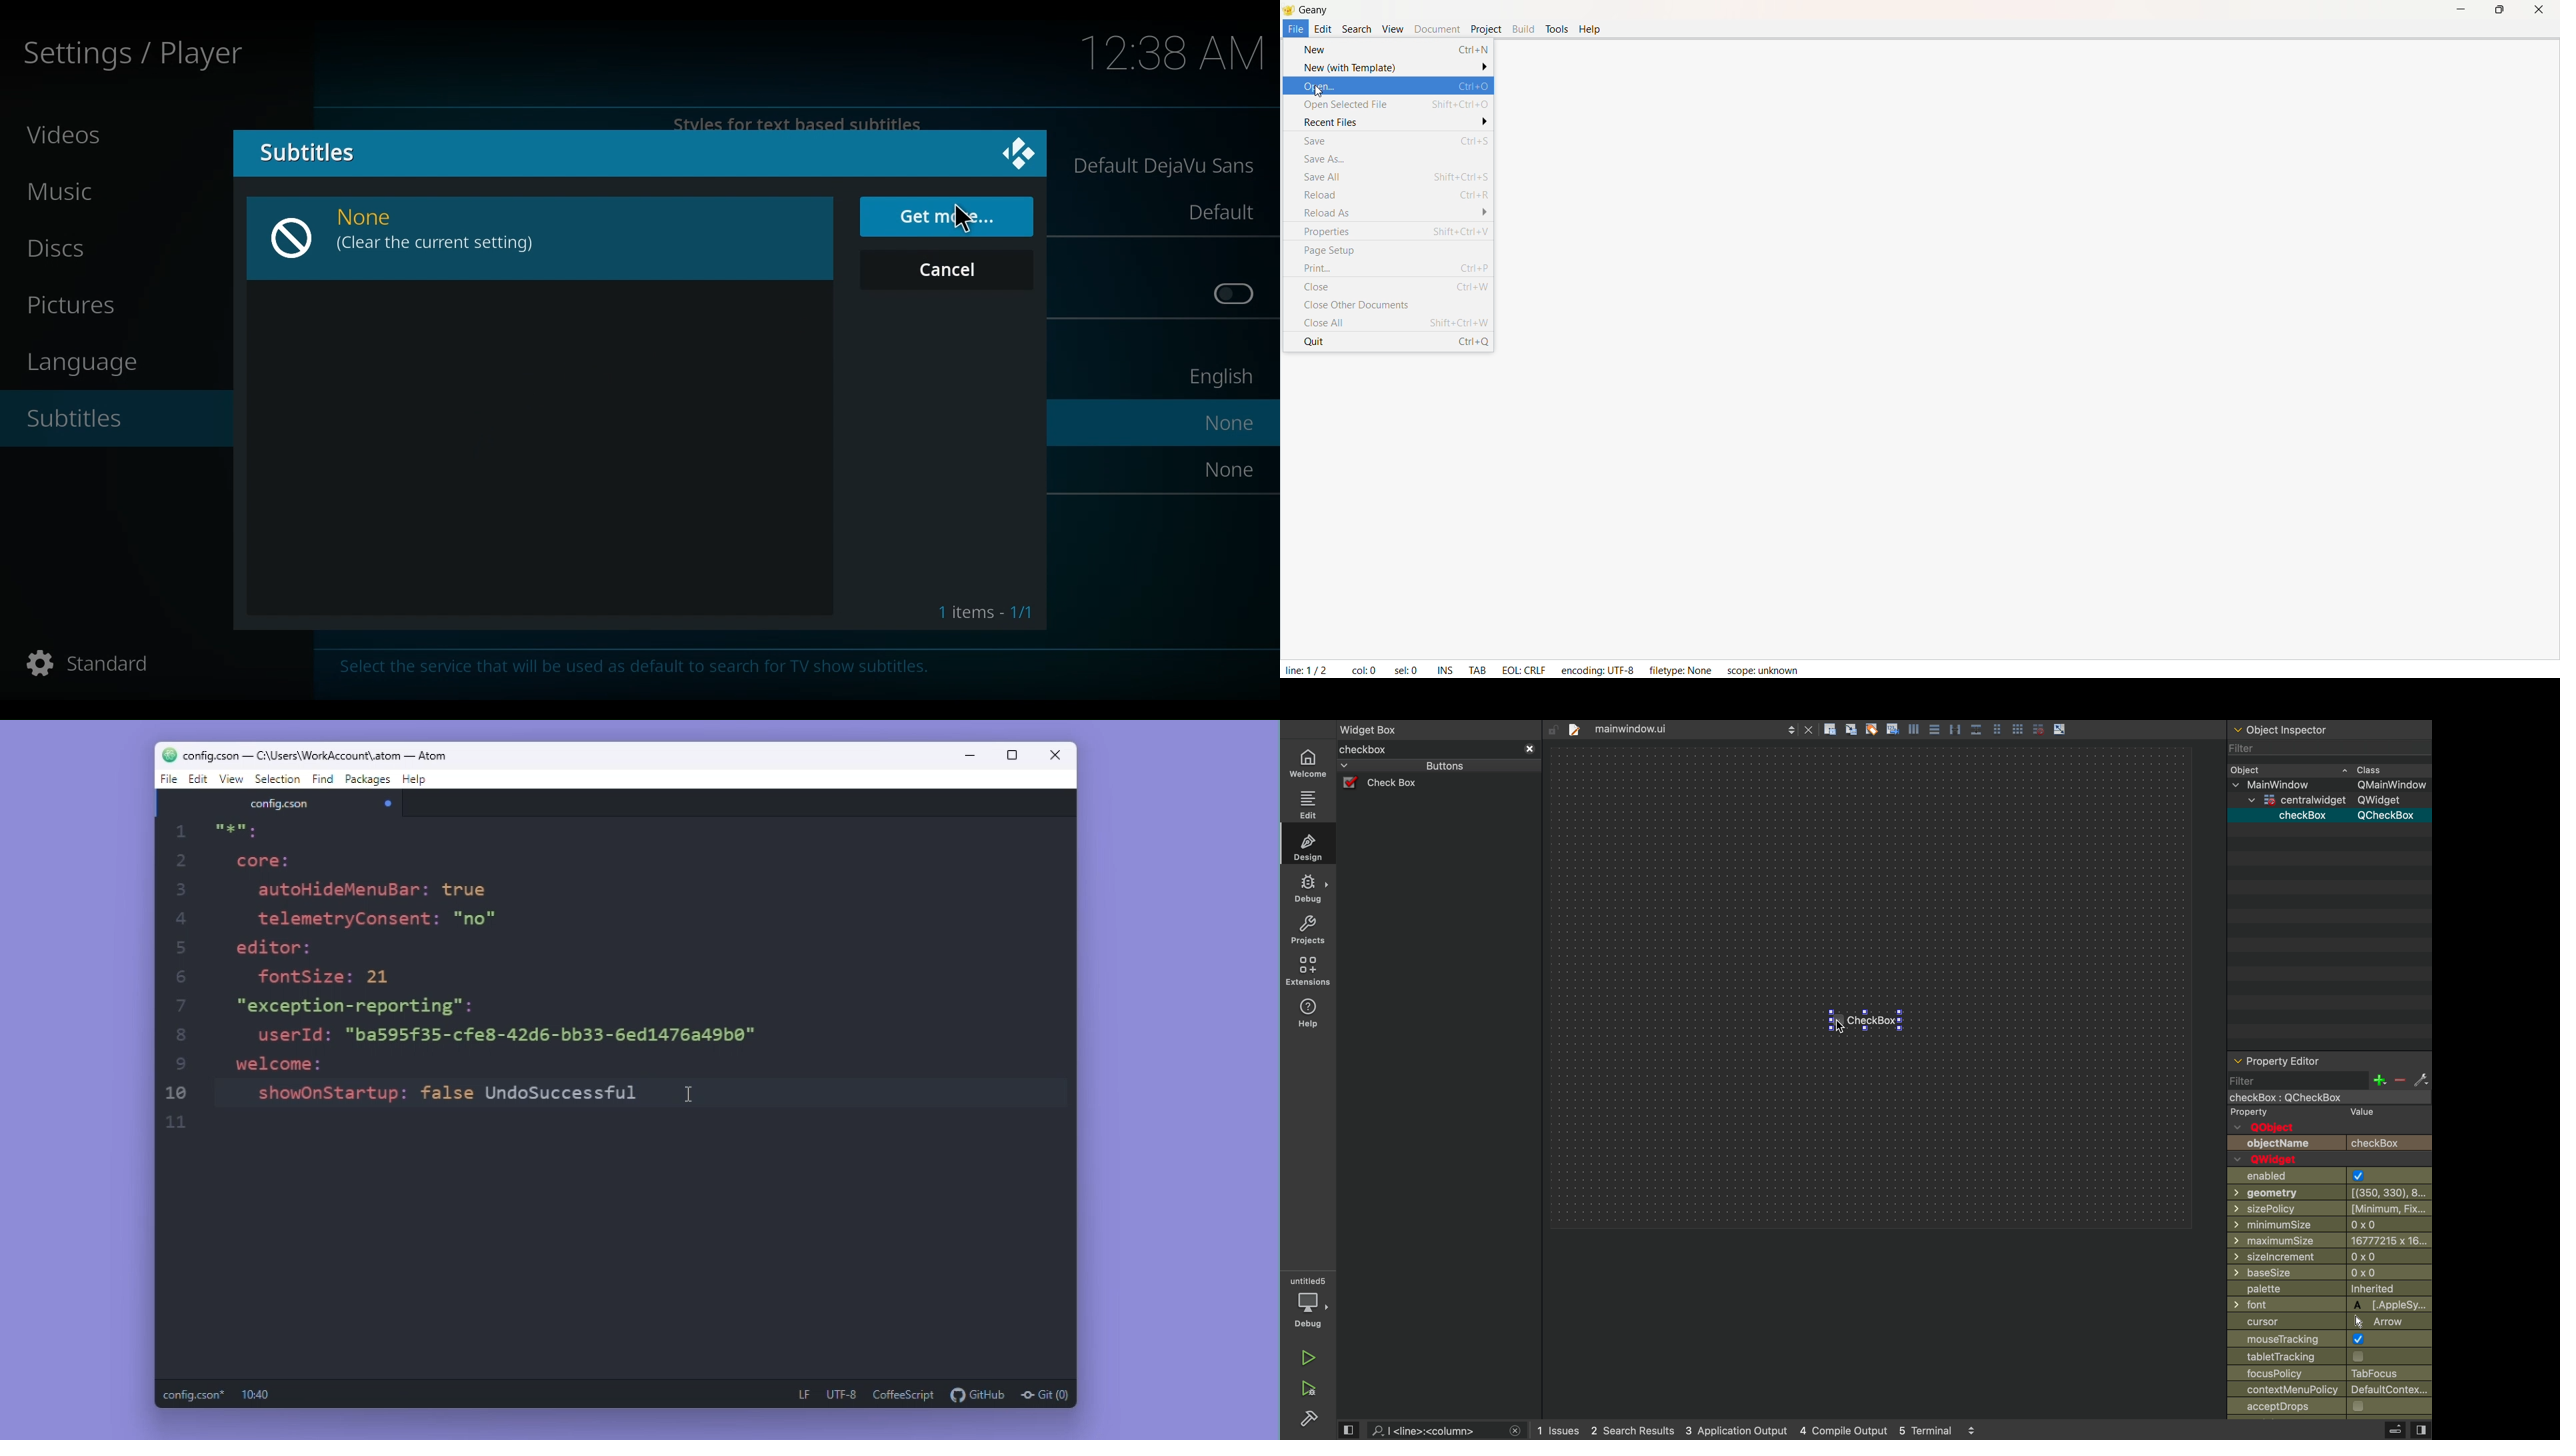 The image size is (2576, 1456). Describe the element at coordinates (85, 421) in the screenshot. I see `Subtitles` at that location.